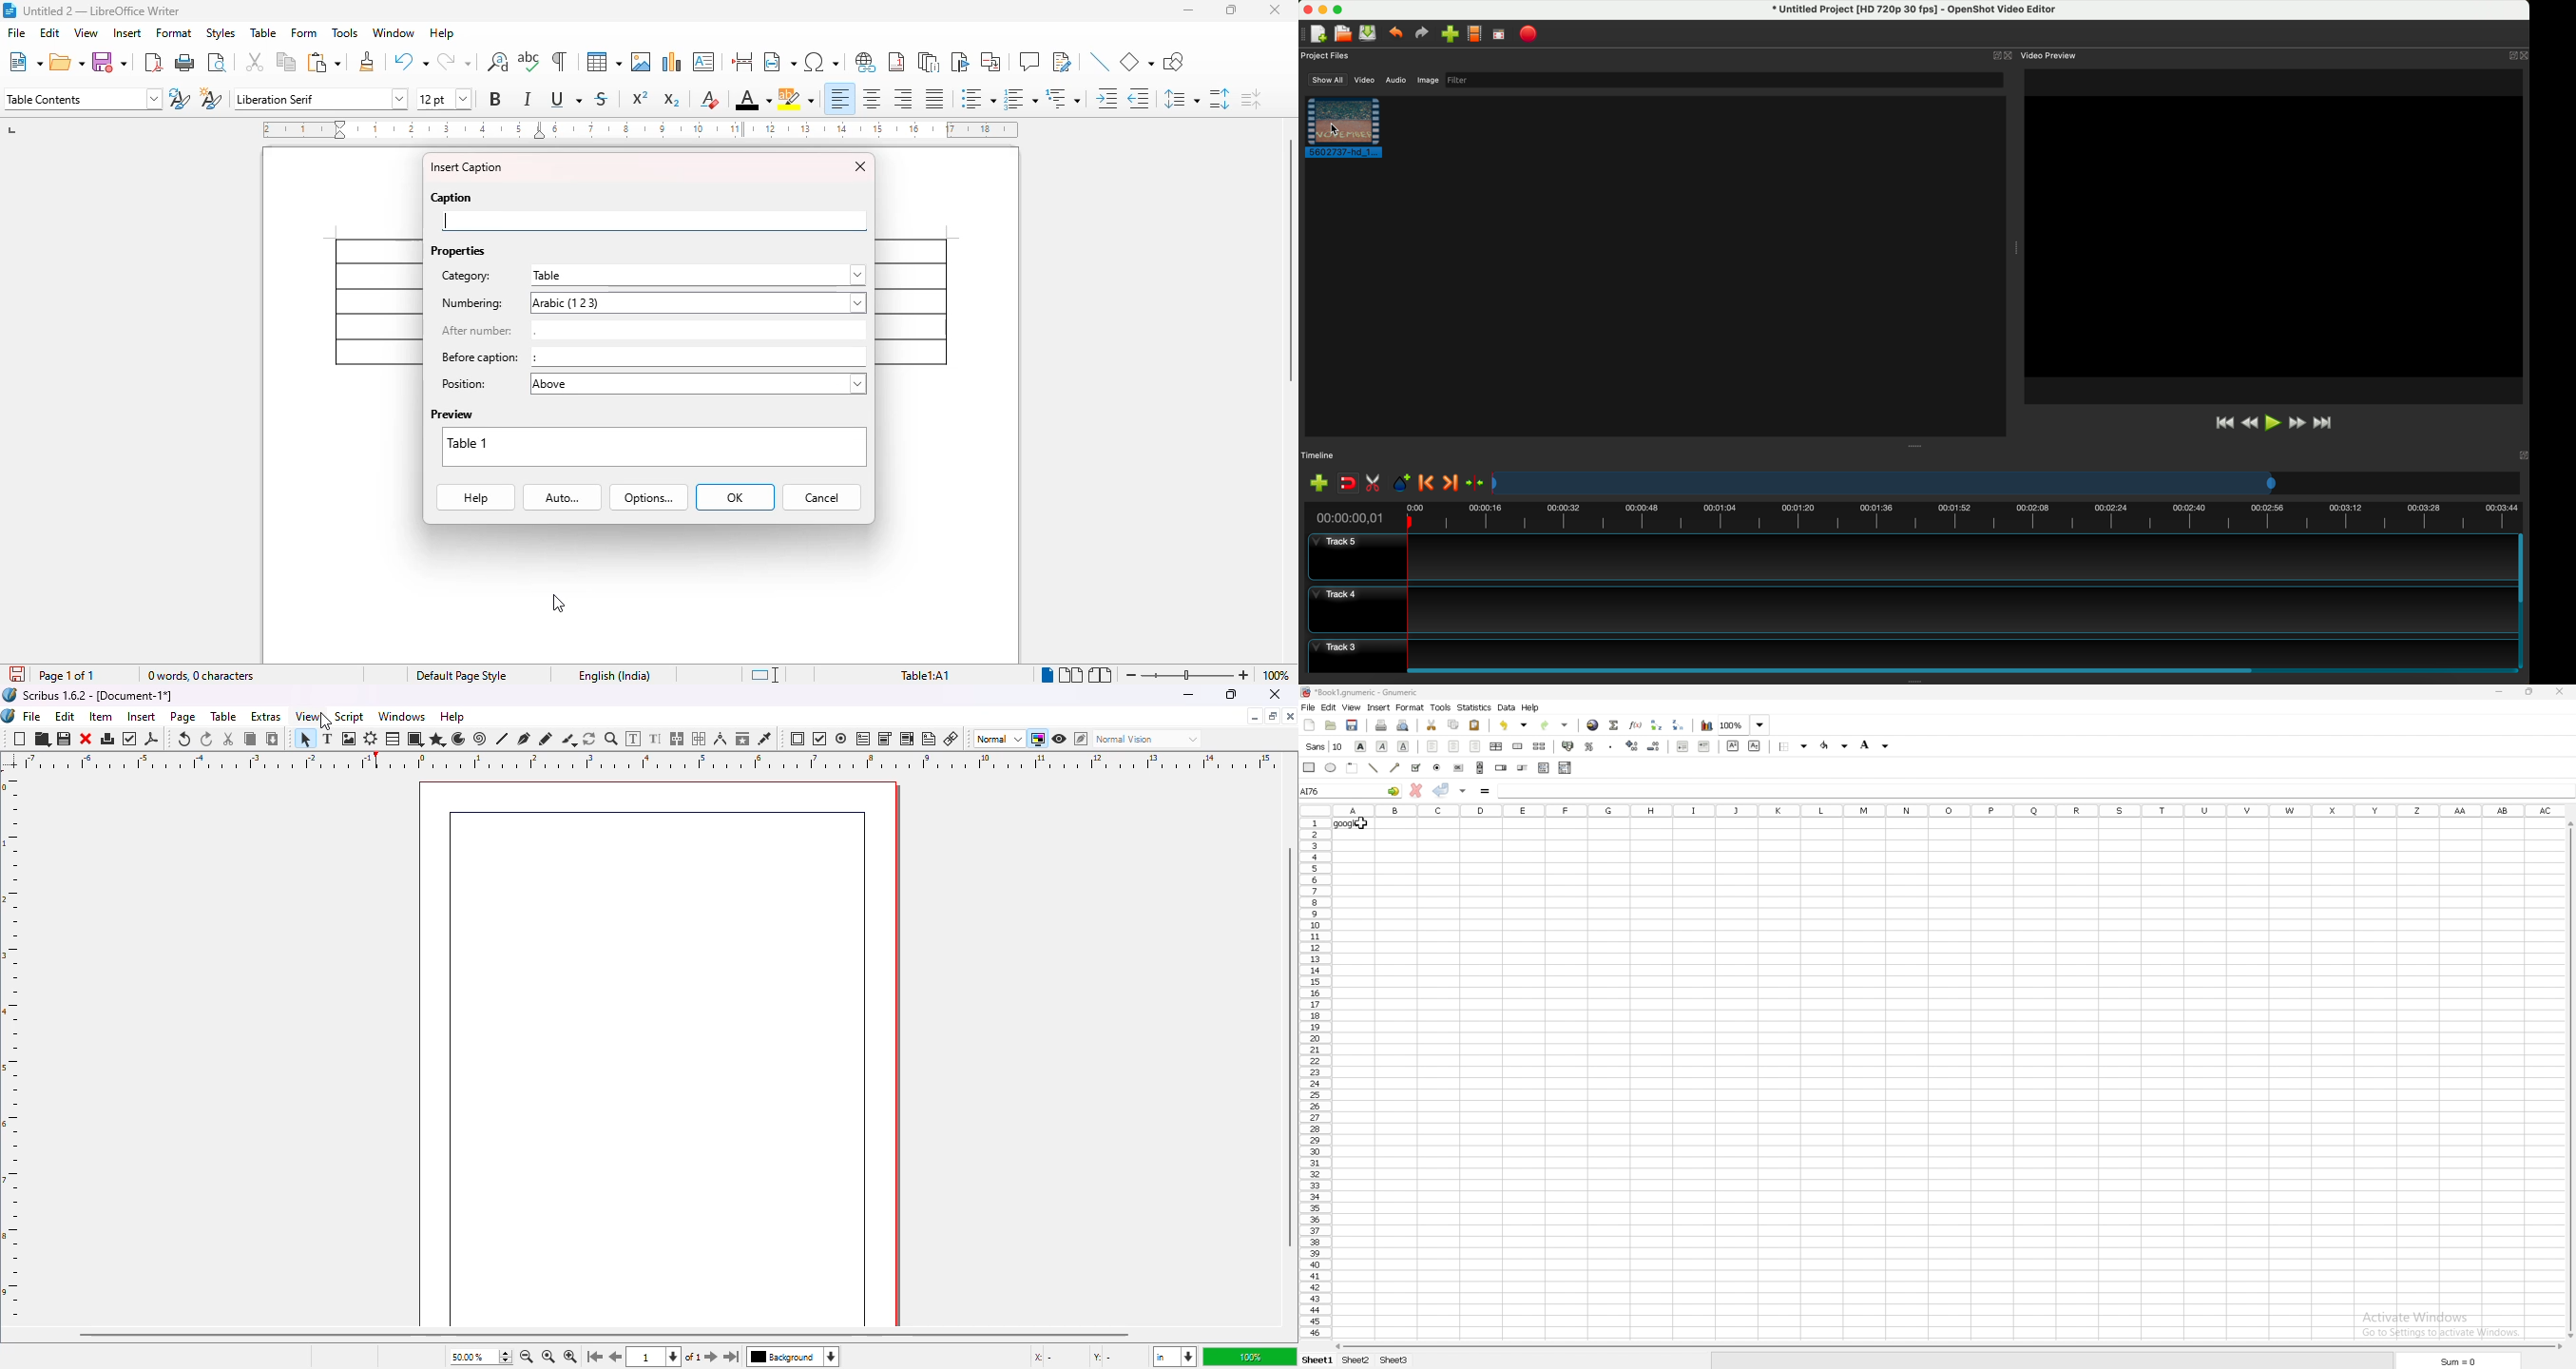 The image size is (2576, 1372). Describe the element at coordinates (1917, 445) in the screenshot. I see `` at that location.